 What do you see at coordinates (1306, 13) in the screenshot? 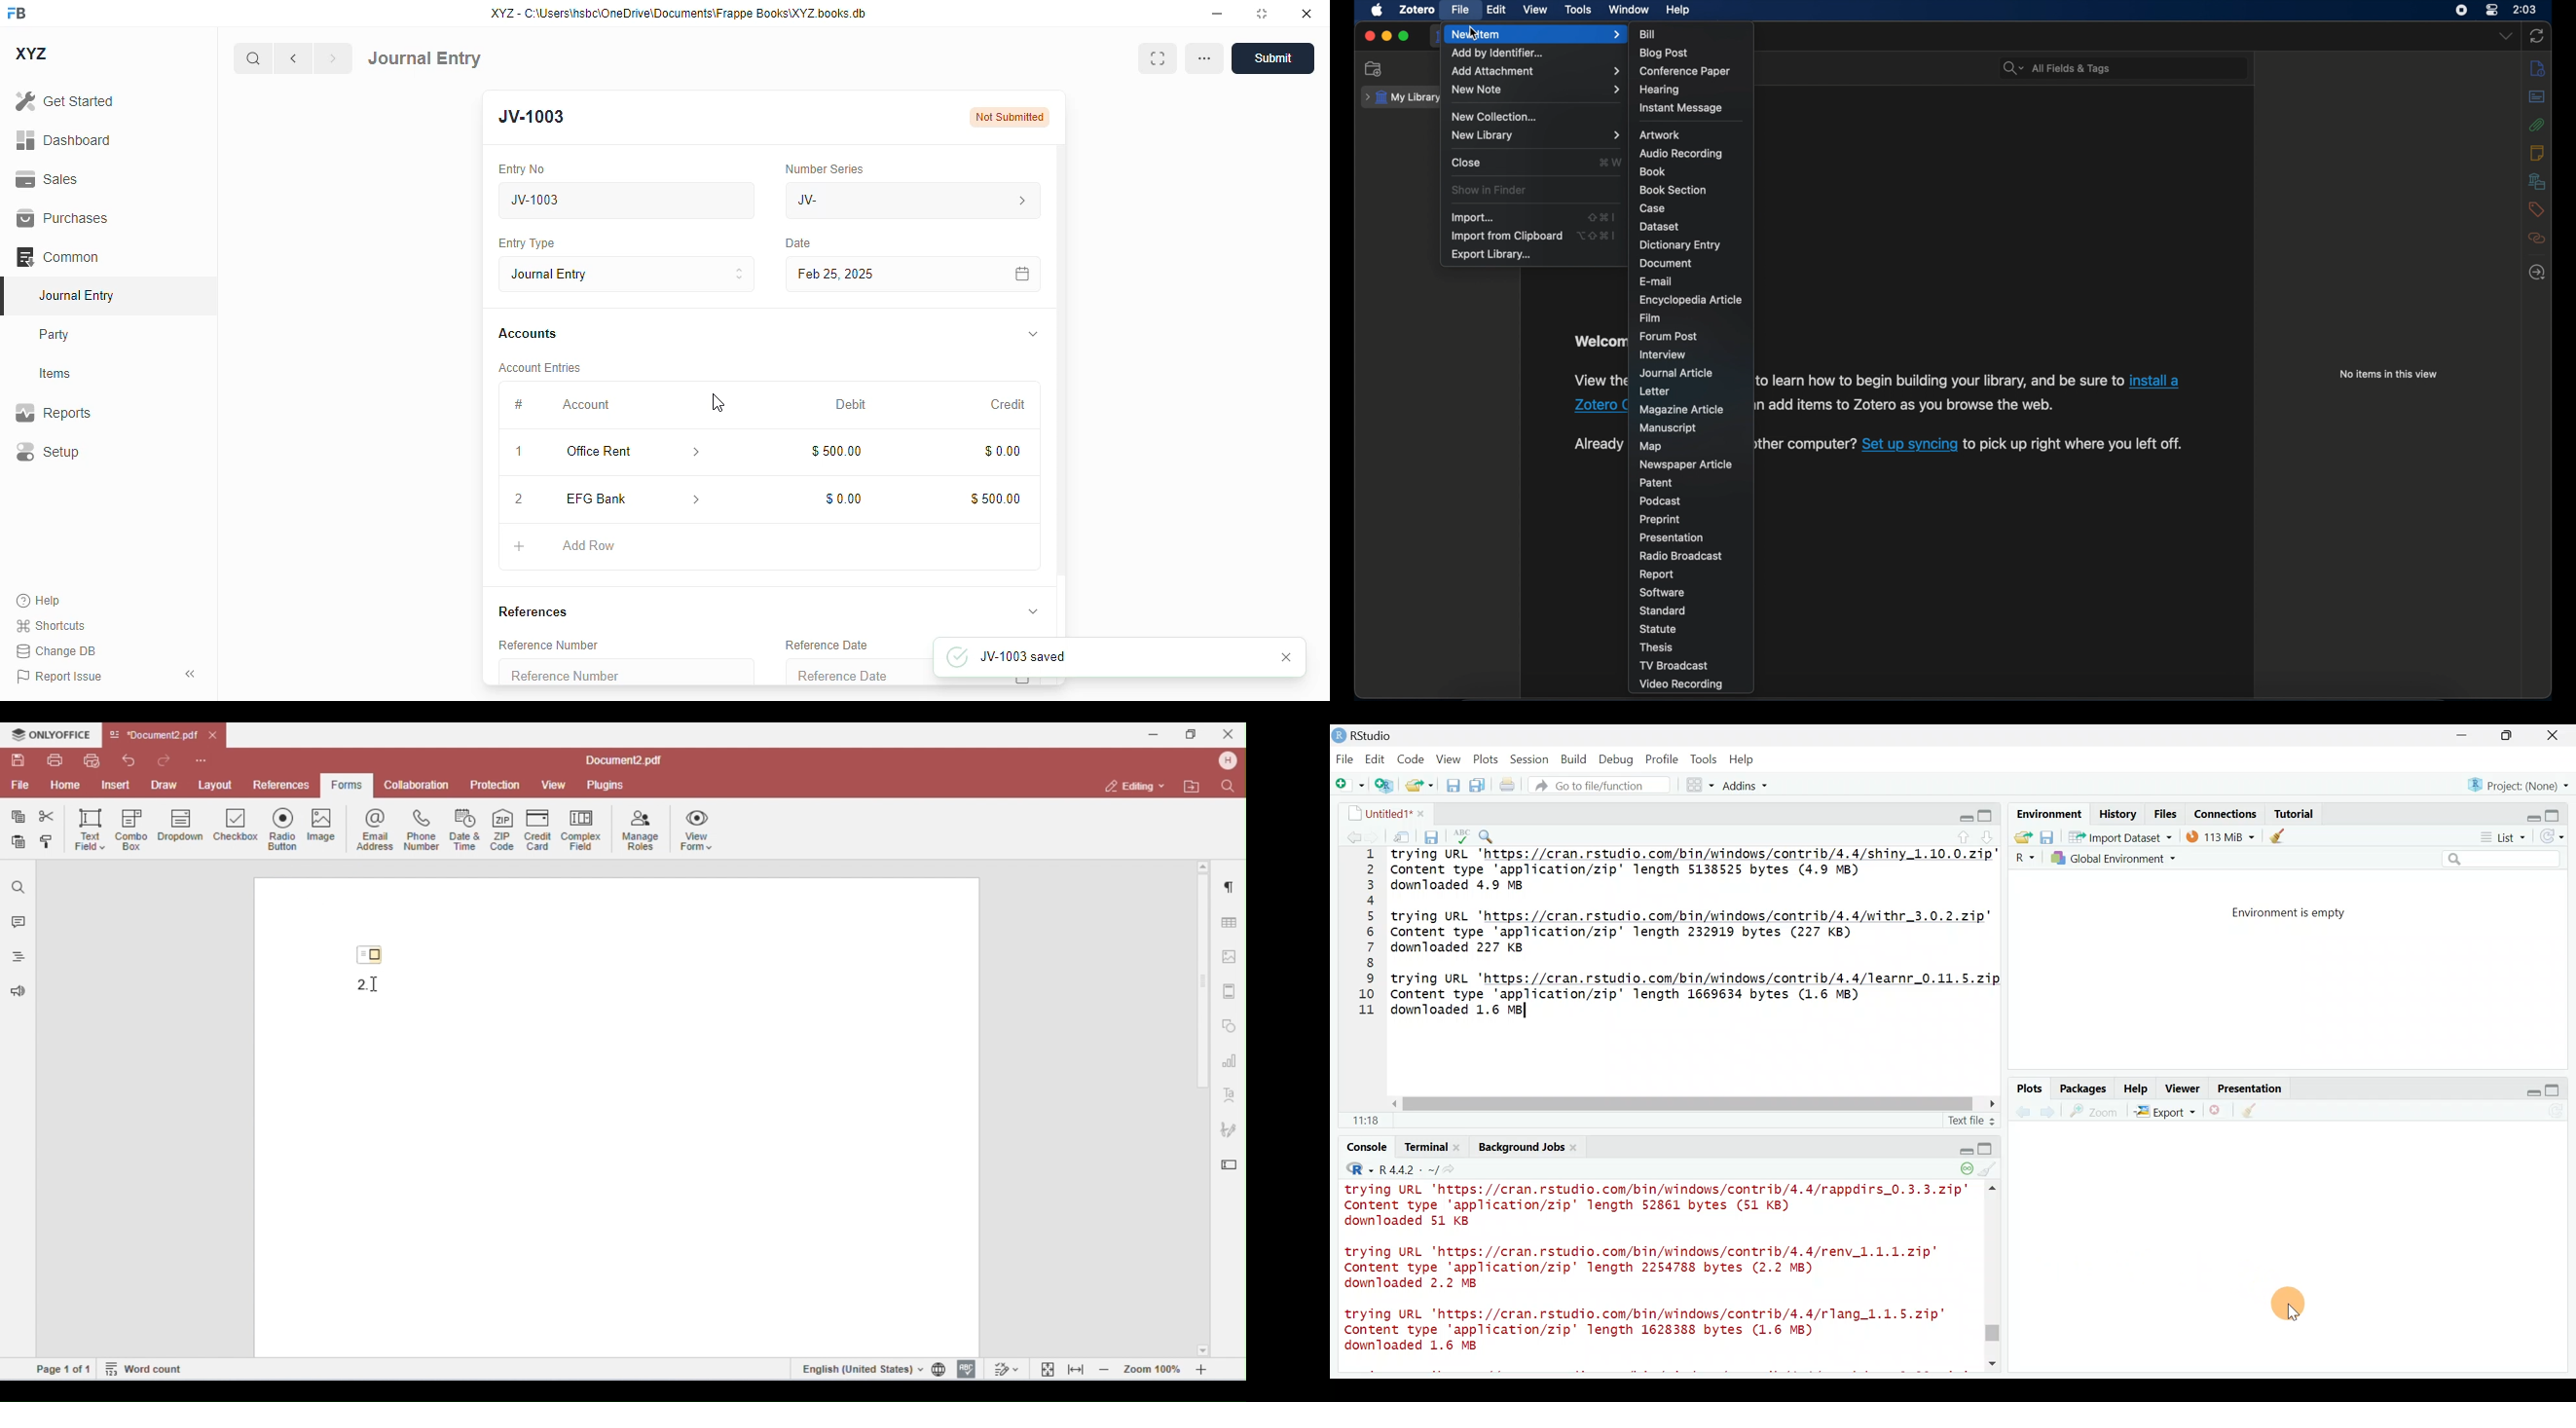
I see `close` at bounding box center [1306, 13].